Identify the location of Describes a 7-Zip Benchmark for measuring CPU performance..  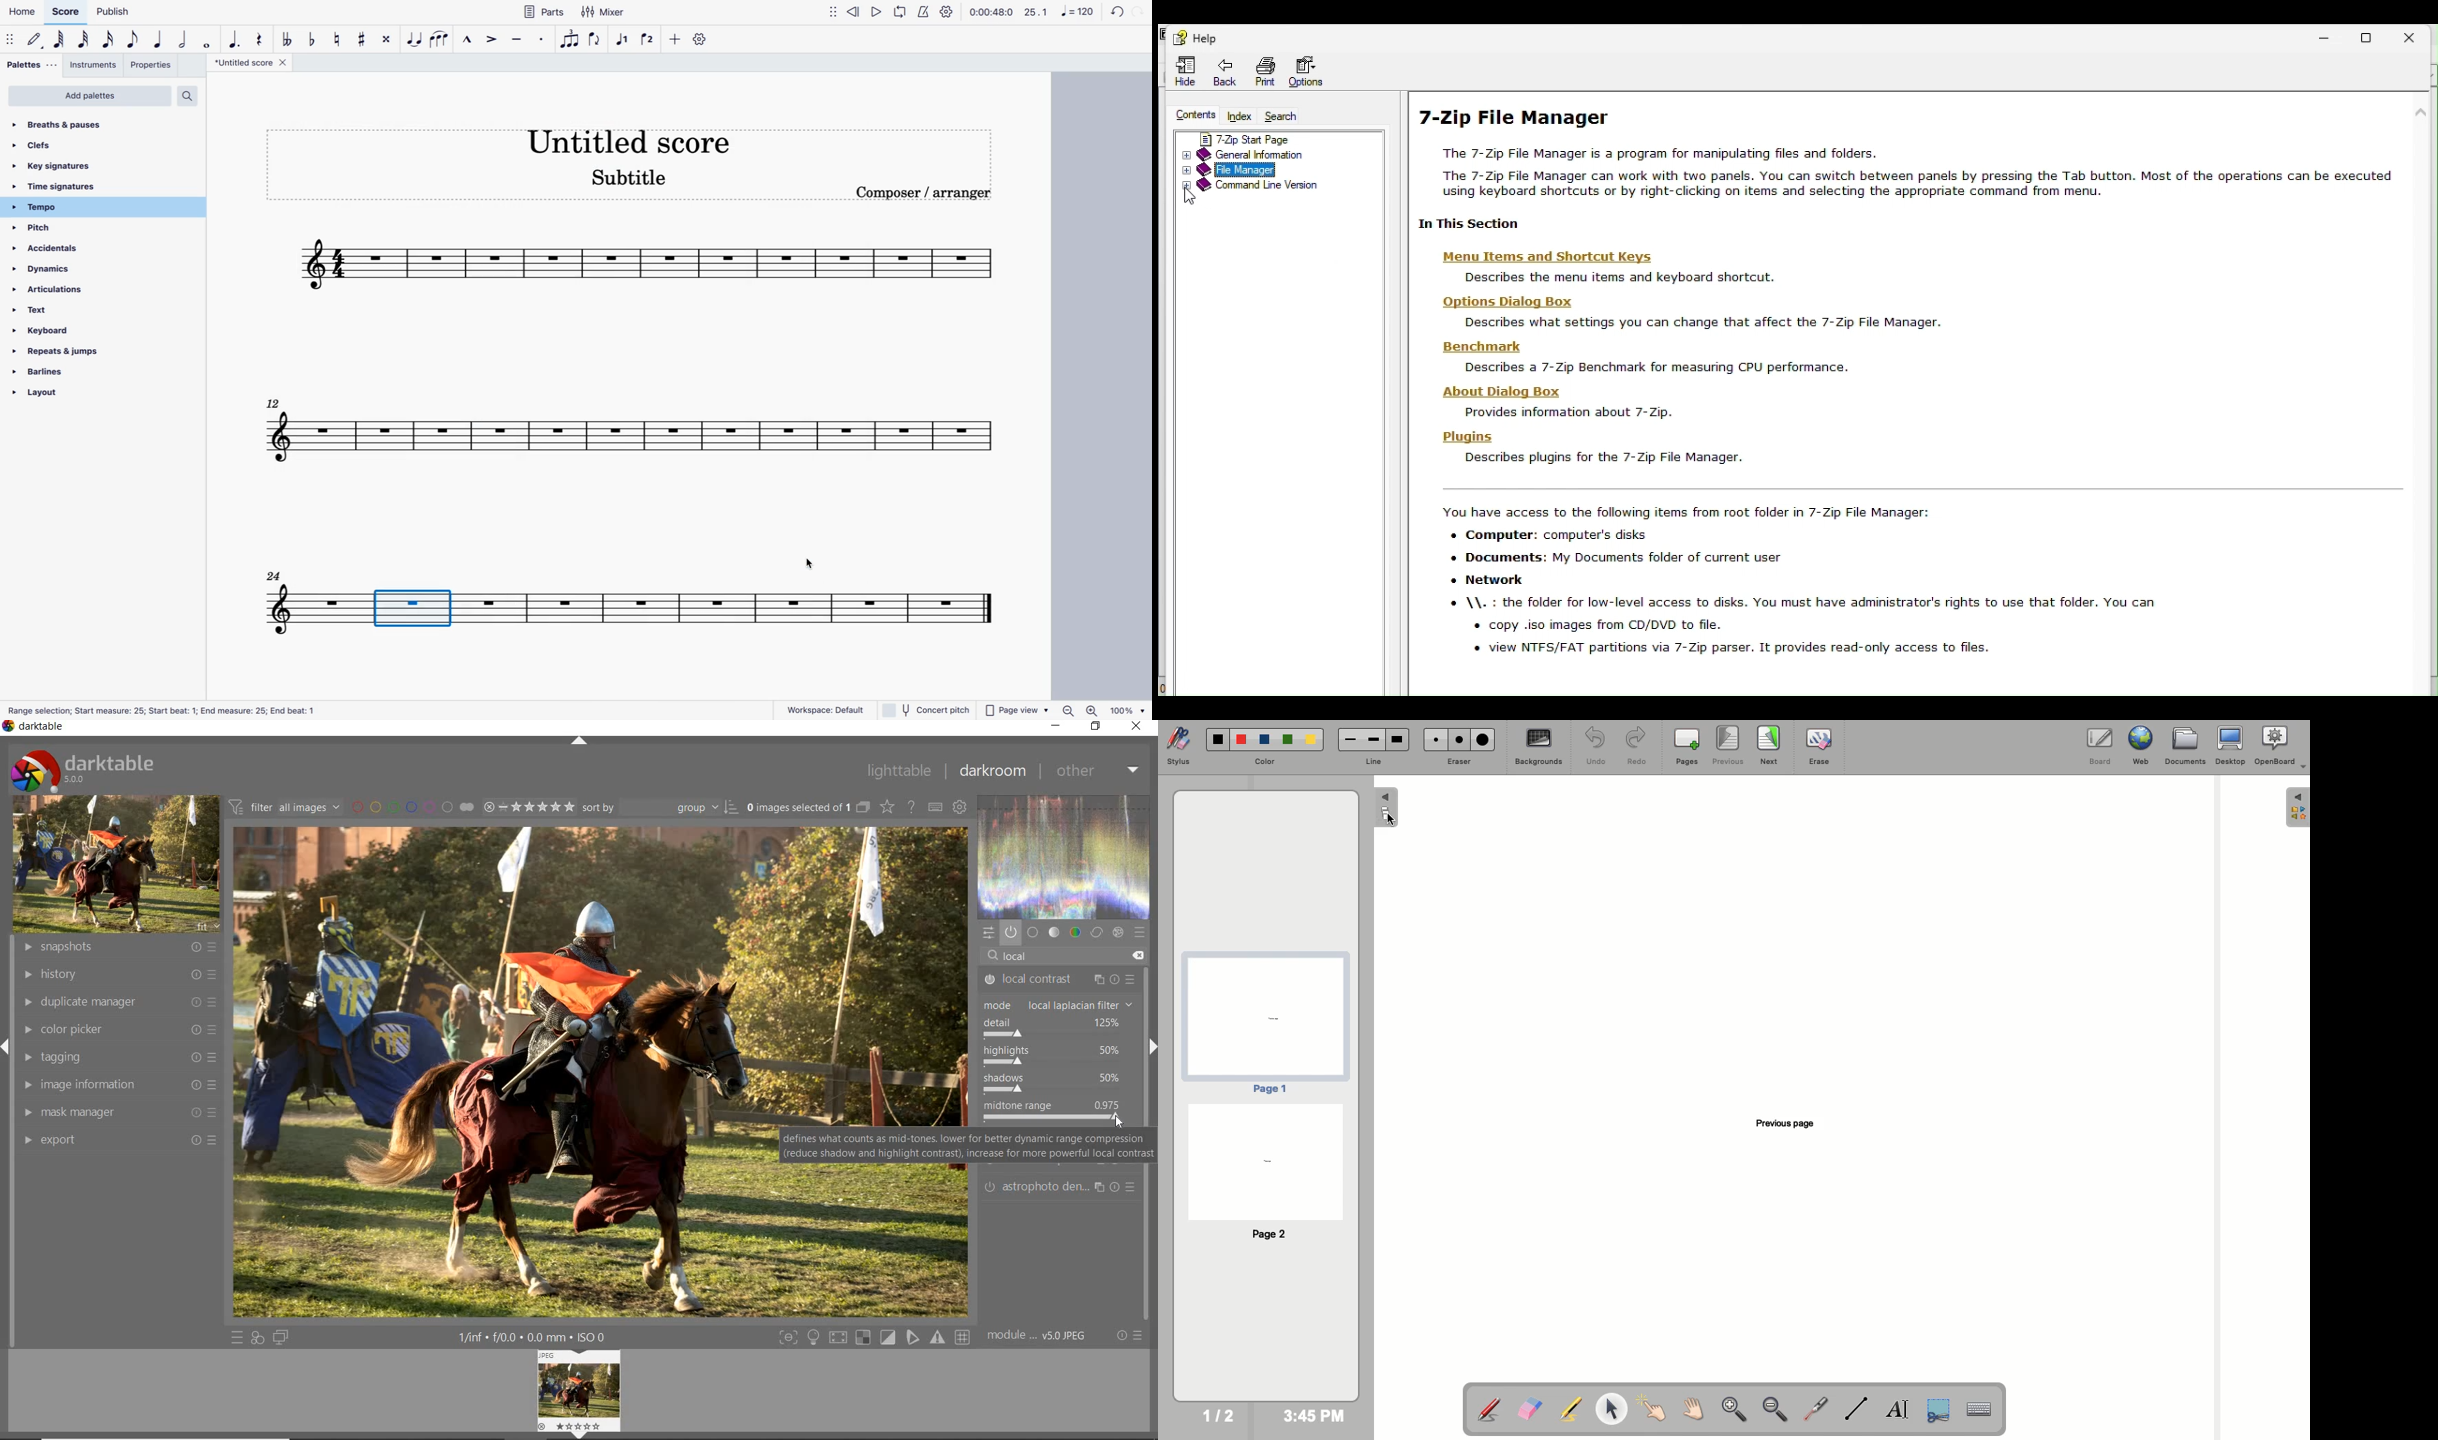
(1655, 368).